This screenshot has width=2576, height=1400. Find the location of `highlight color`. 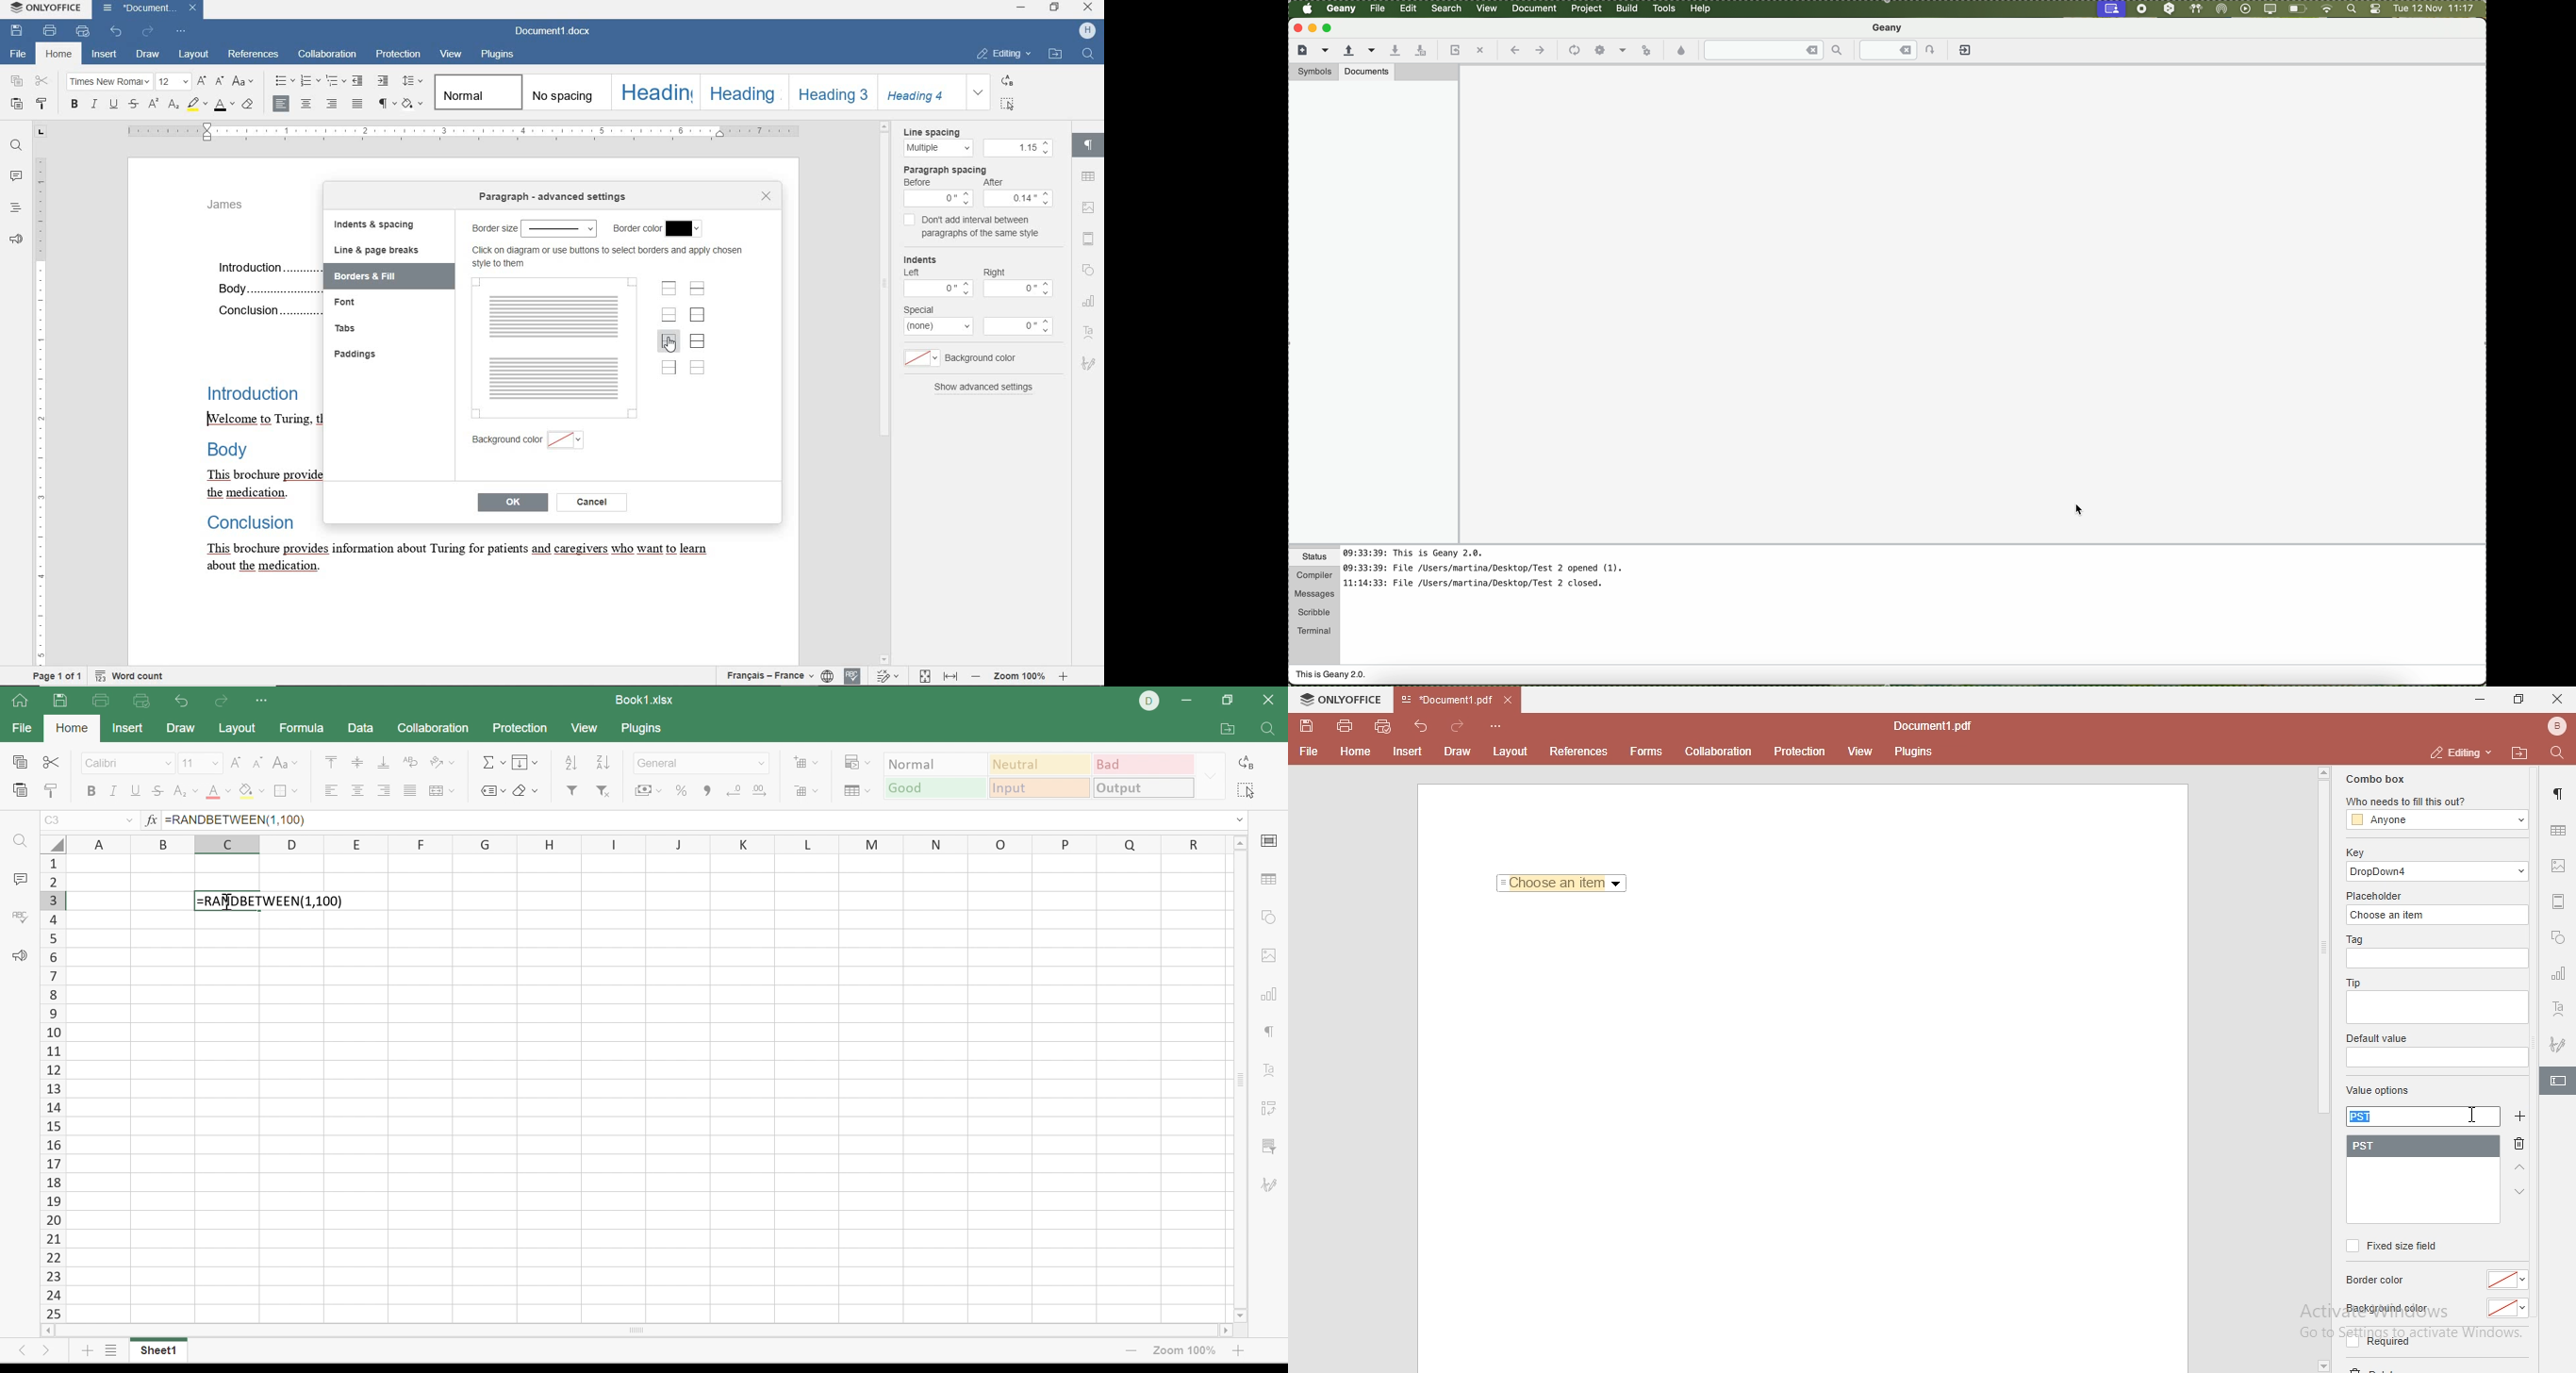

highlight color is located at coordinates (198, 105).